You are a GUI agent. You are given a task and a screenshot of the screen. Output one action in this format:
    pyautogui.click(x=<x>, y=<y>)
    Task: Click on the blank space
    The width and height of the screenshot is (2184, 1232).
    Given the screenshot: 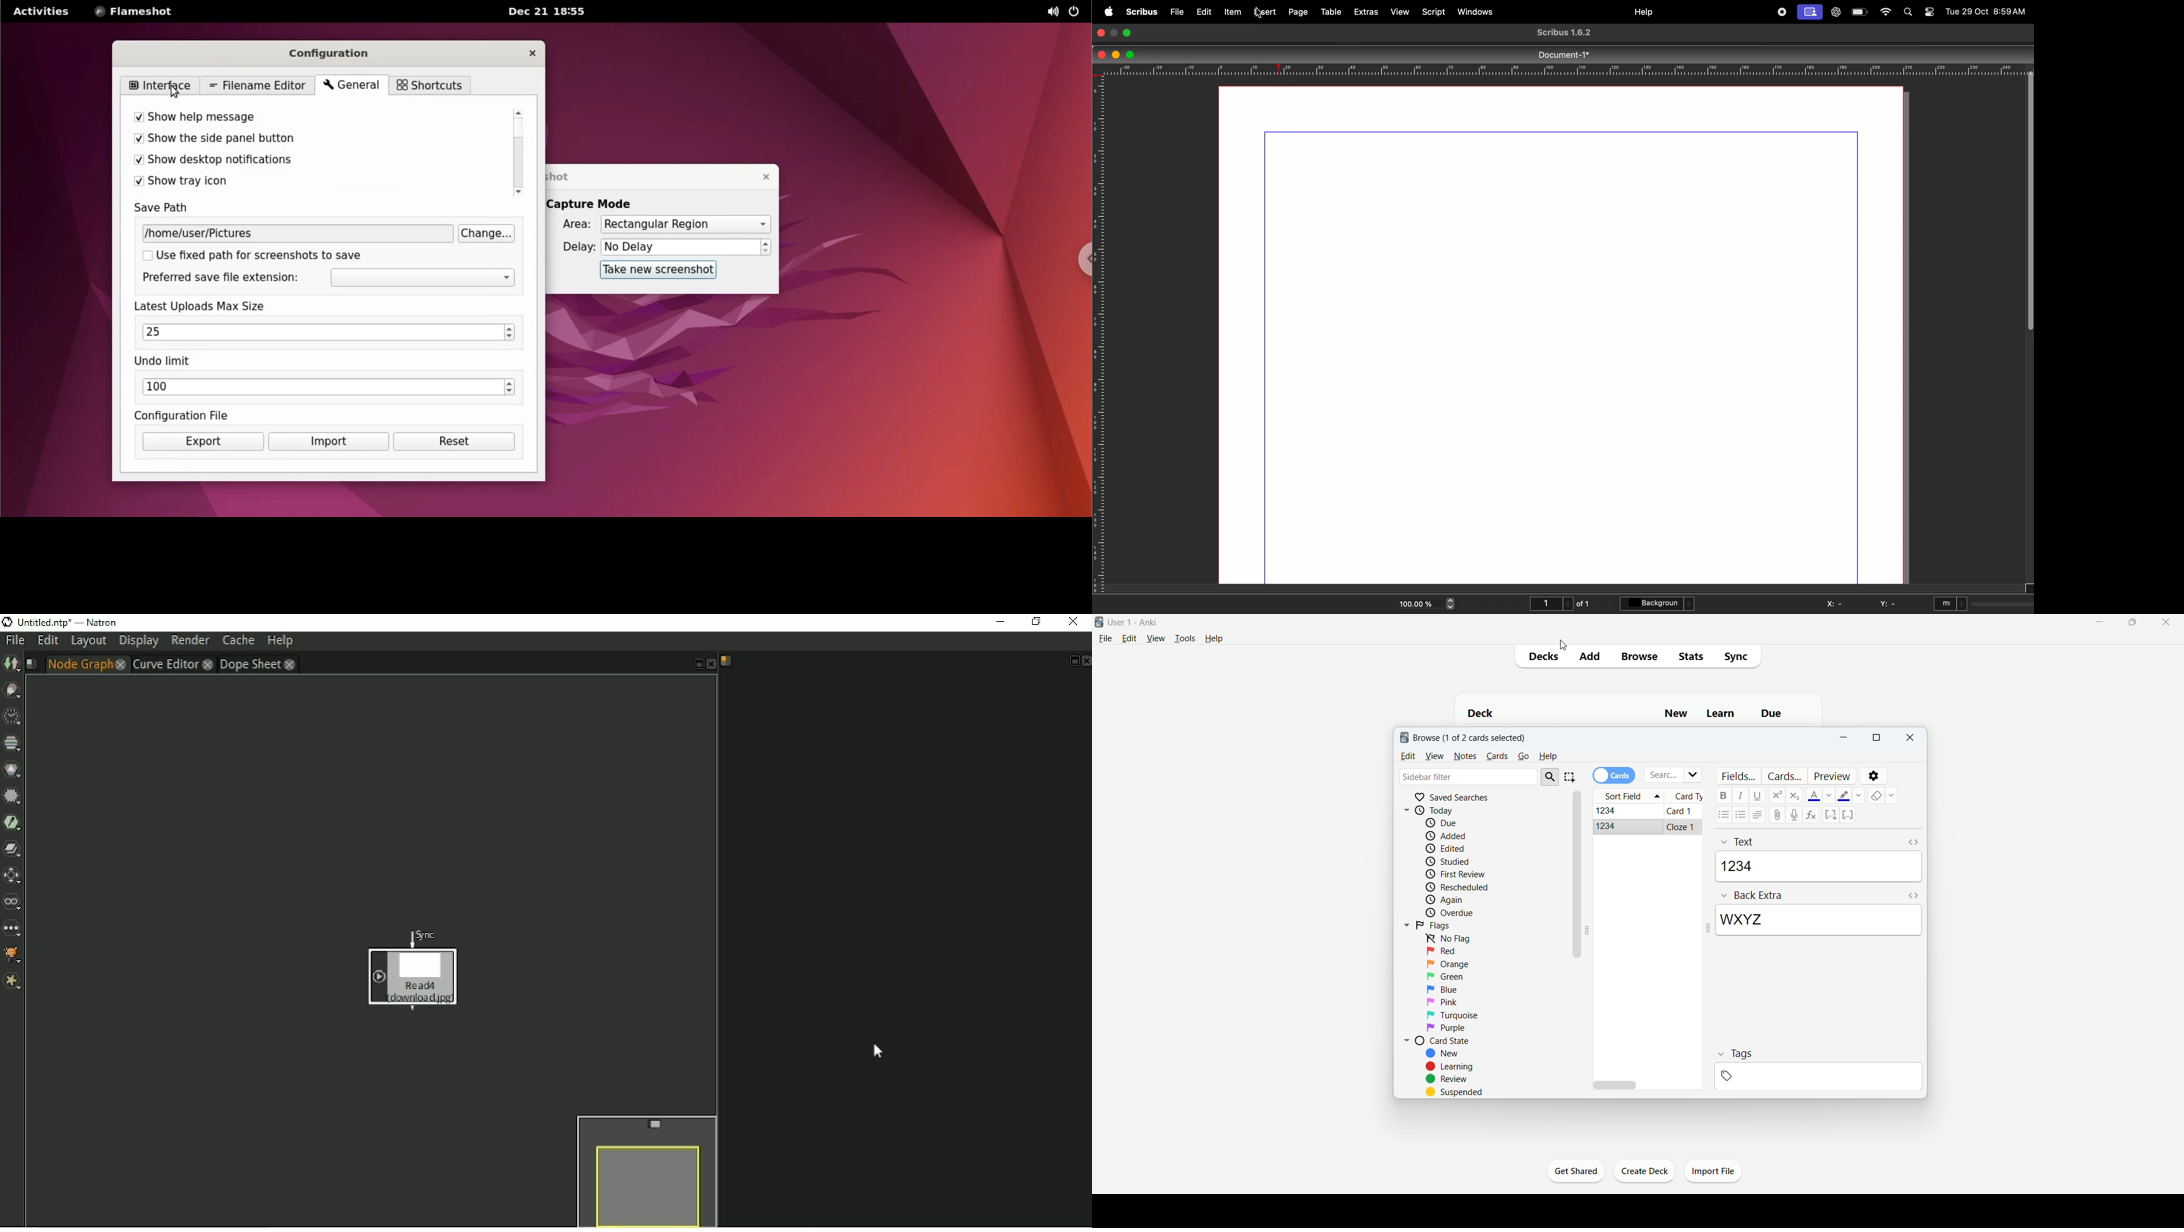 What is the action you would take?
    pyautogui.click(x=1817, y=1078)
    